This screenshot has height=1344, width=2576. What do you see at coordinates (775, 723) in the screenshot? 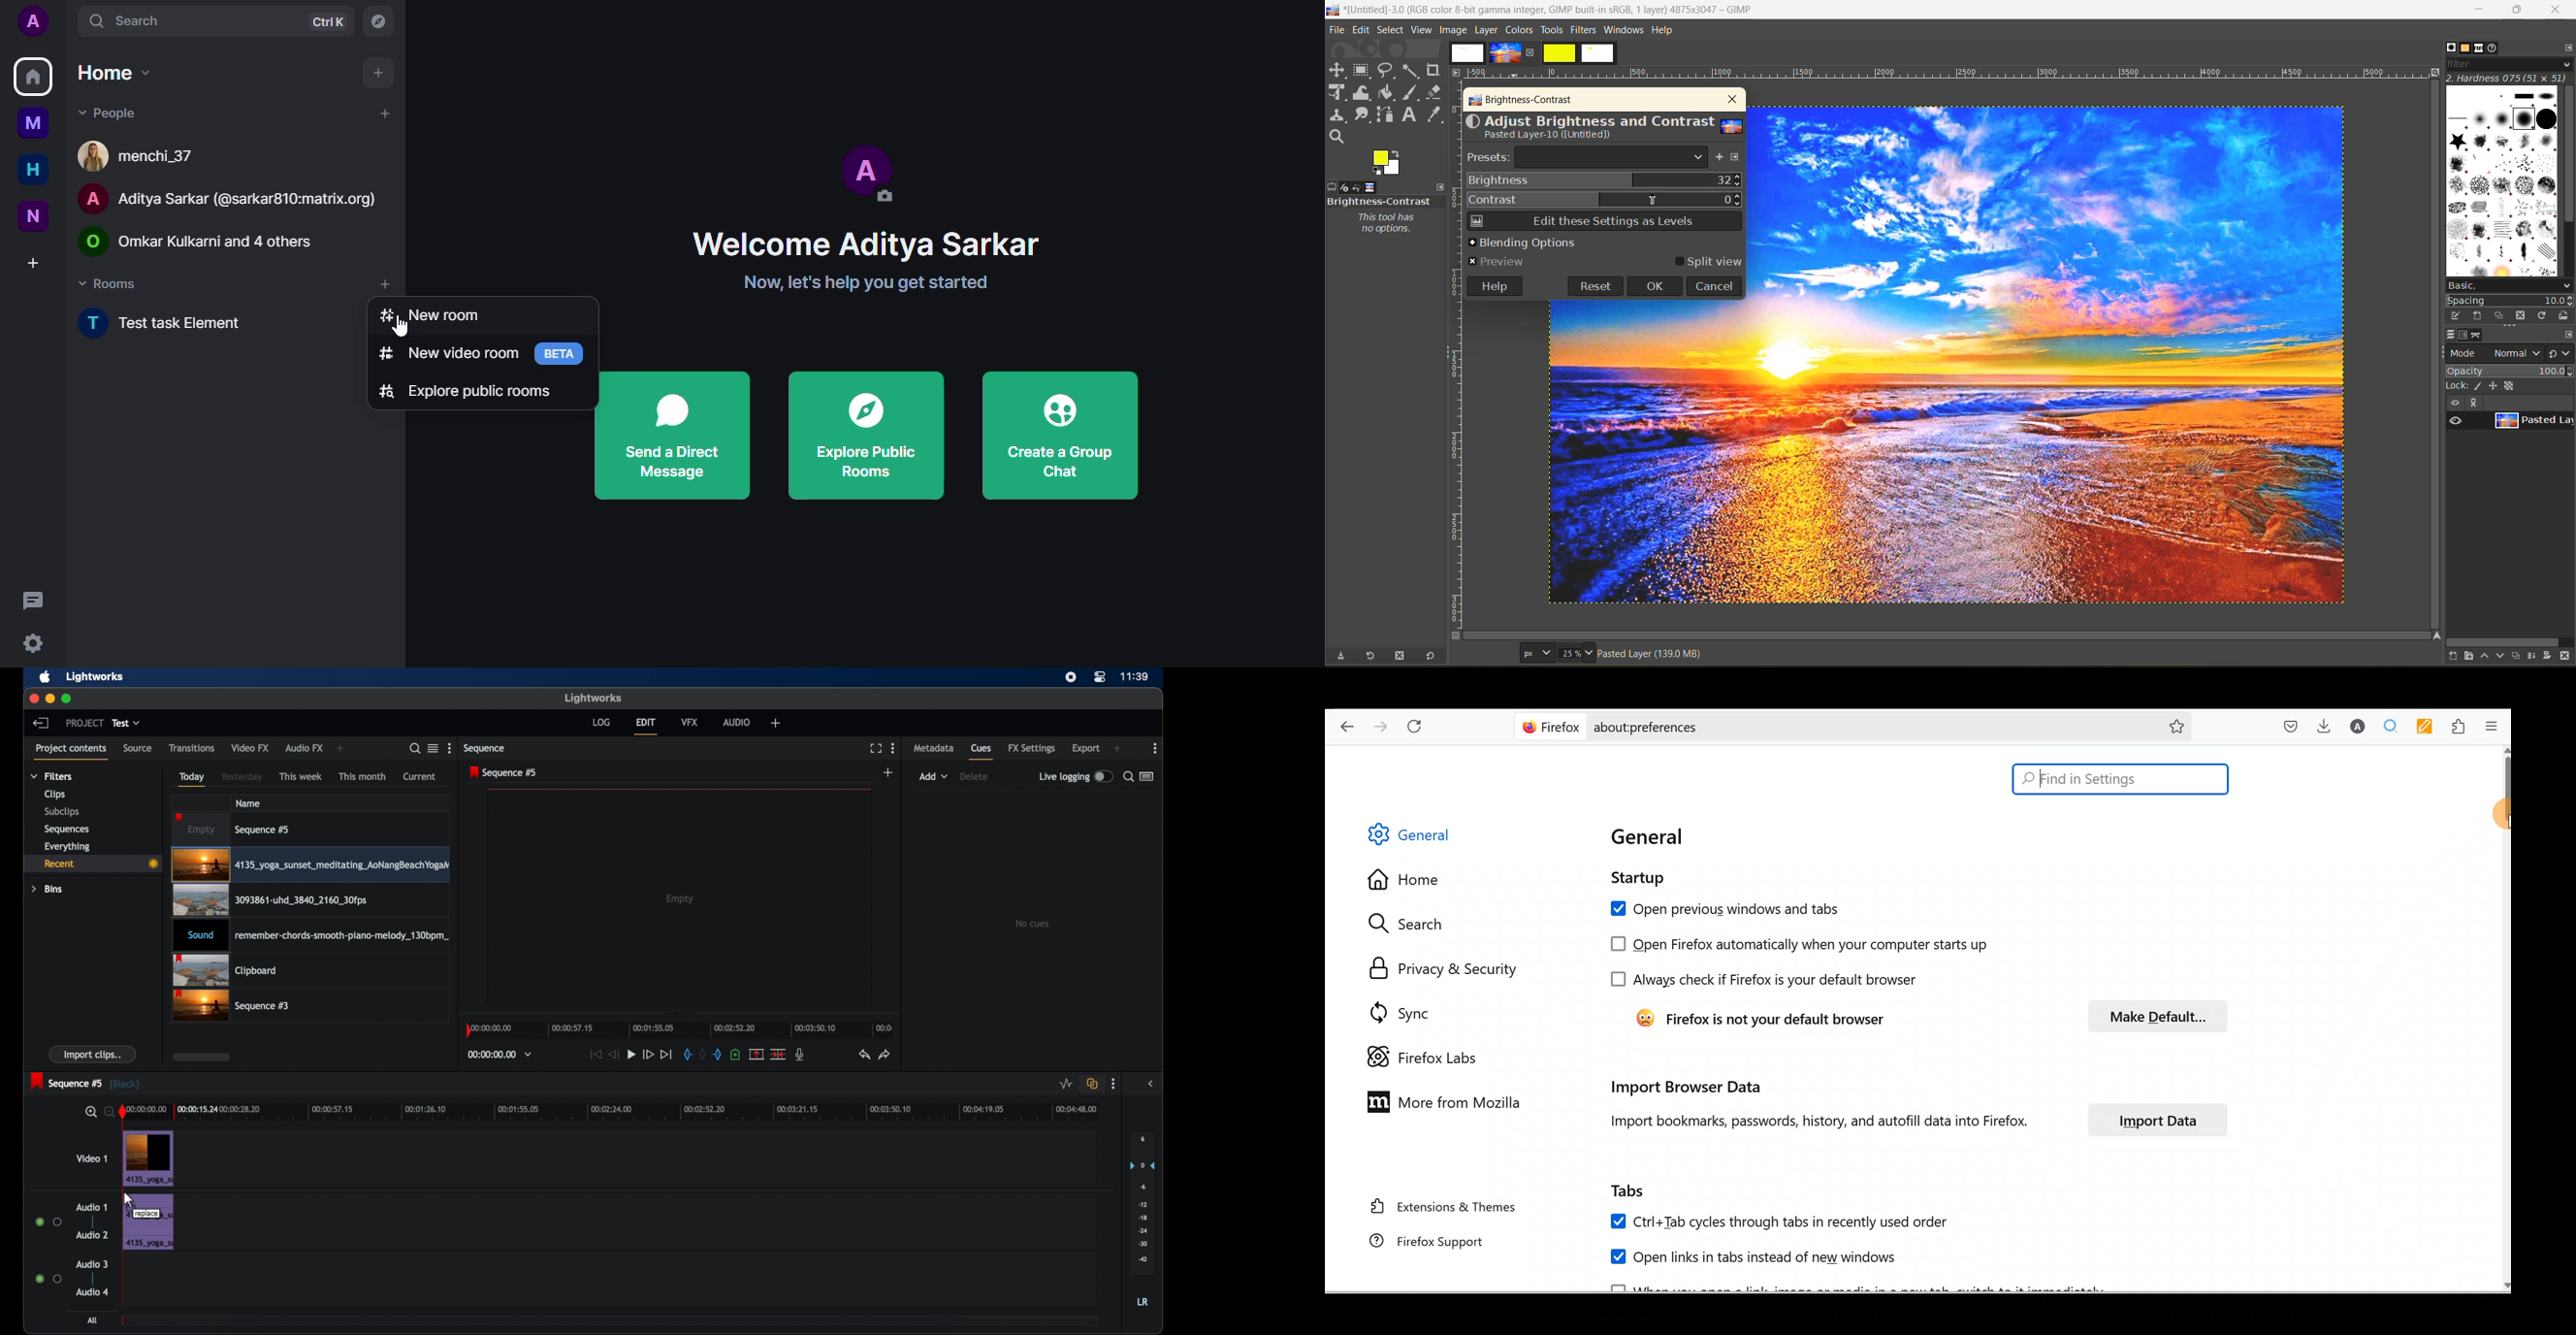
I see `add` at bounding box center [775, 723].